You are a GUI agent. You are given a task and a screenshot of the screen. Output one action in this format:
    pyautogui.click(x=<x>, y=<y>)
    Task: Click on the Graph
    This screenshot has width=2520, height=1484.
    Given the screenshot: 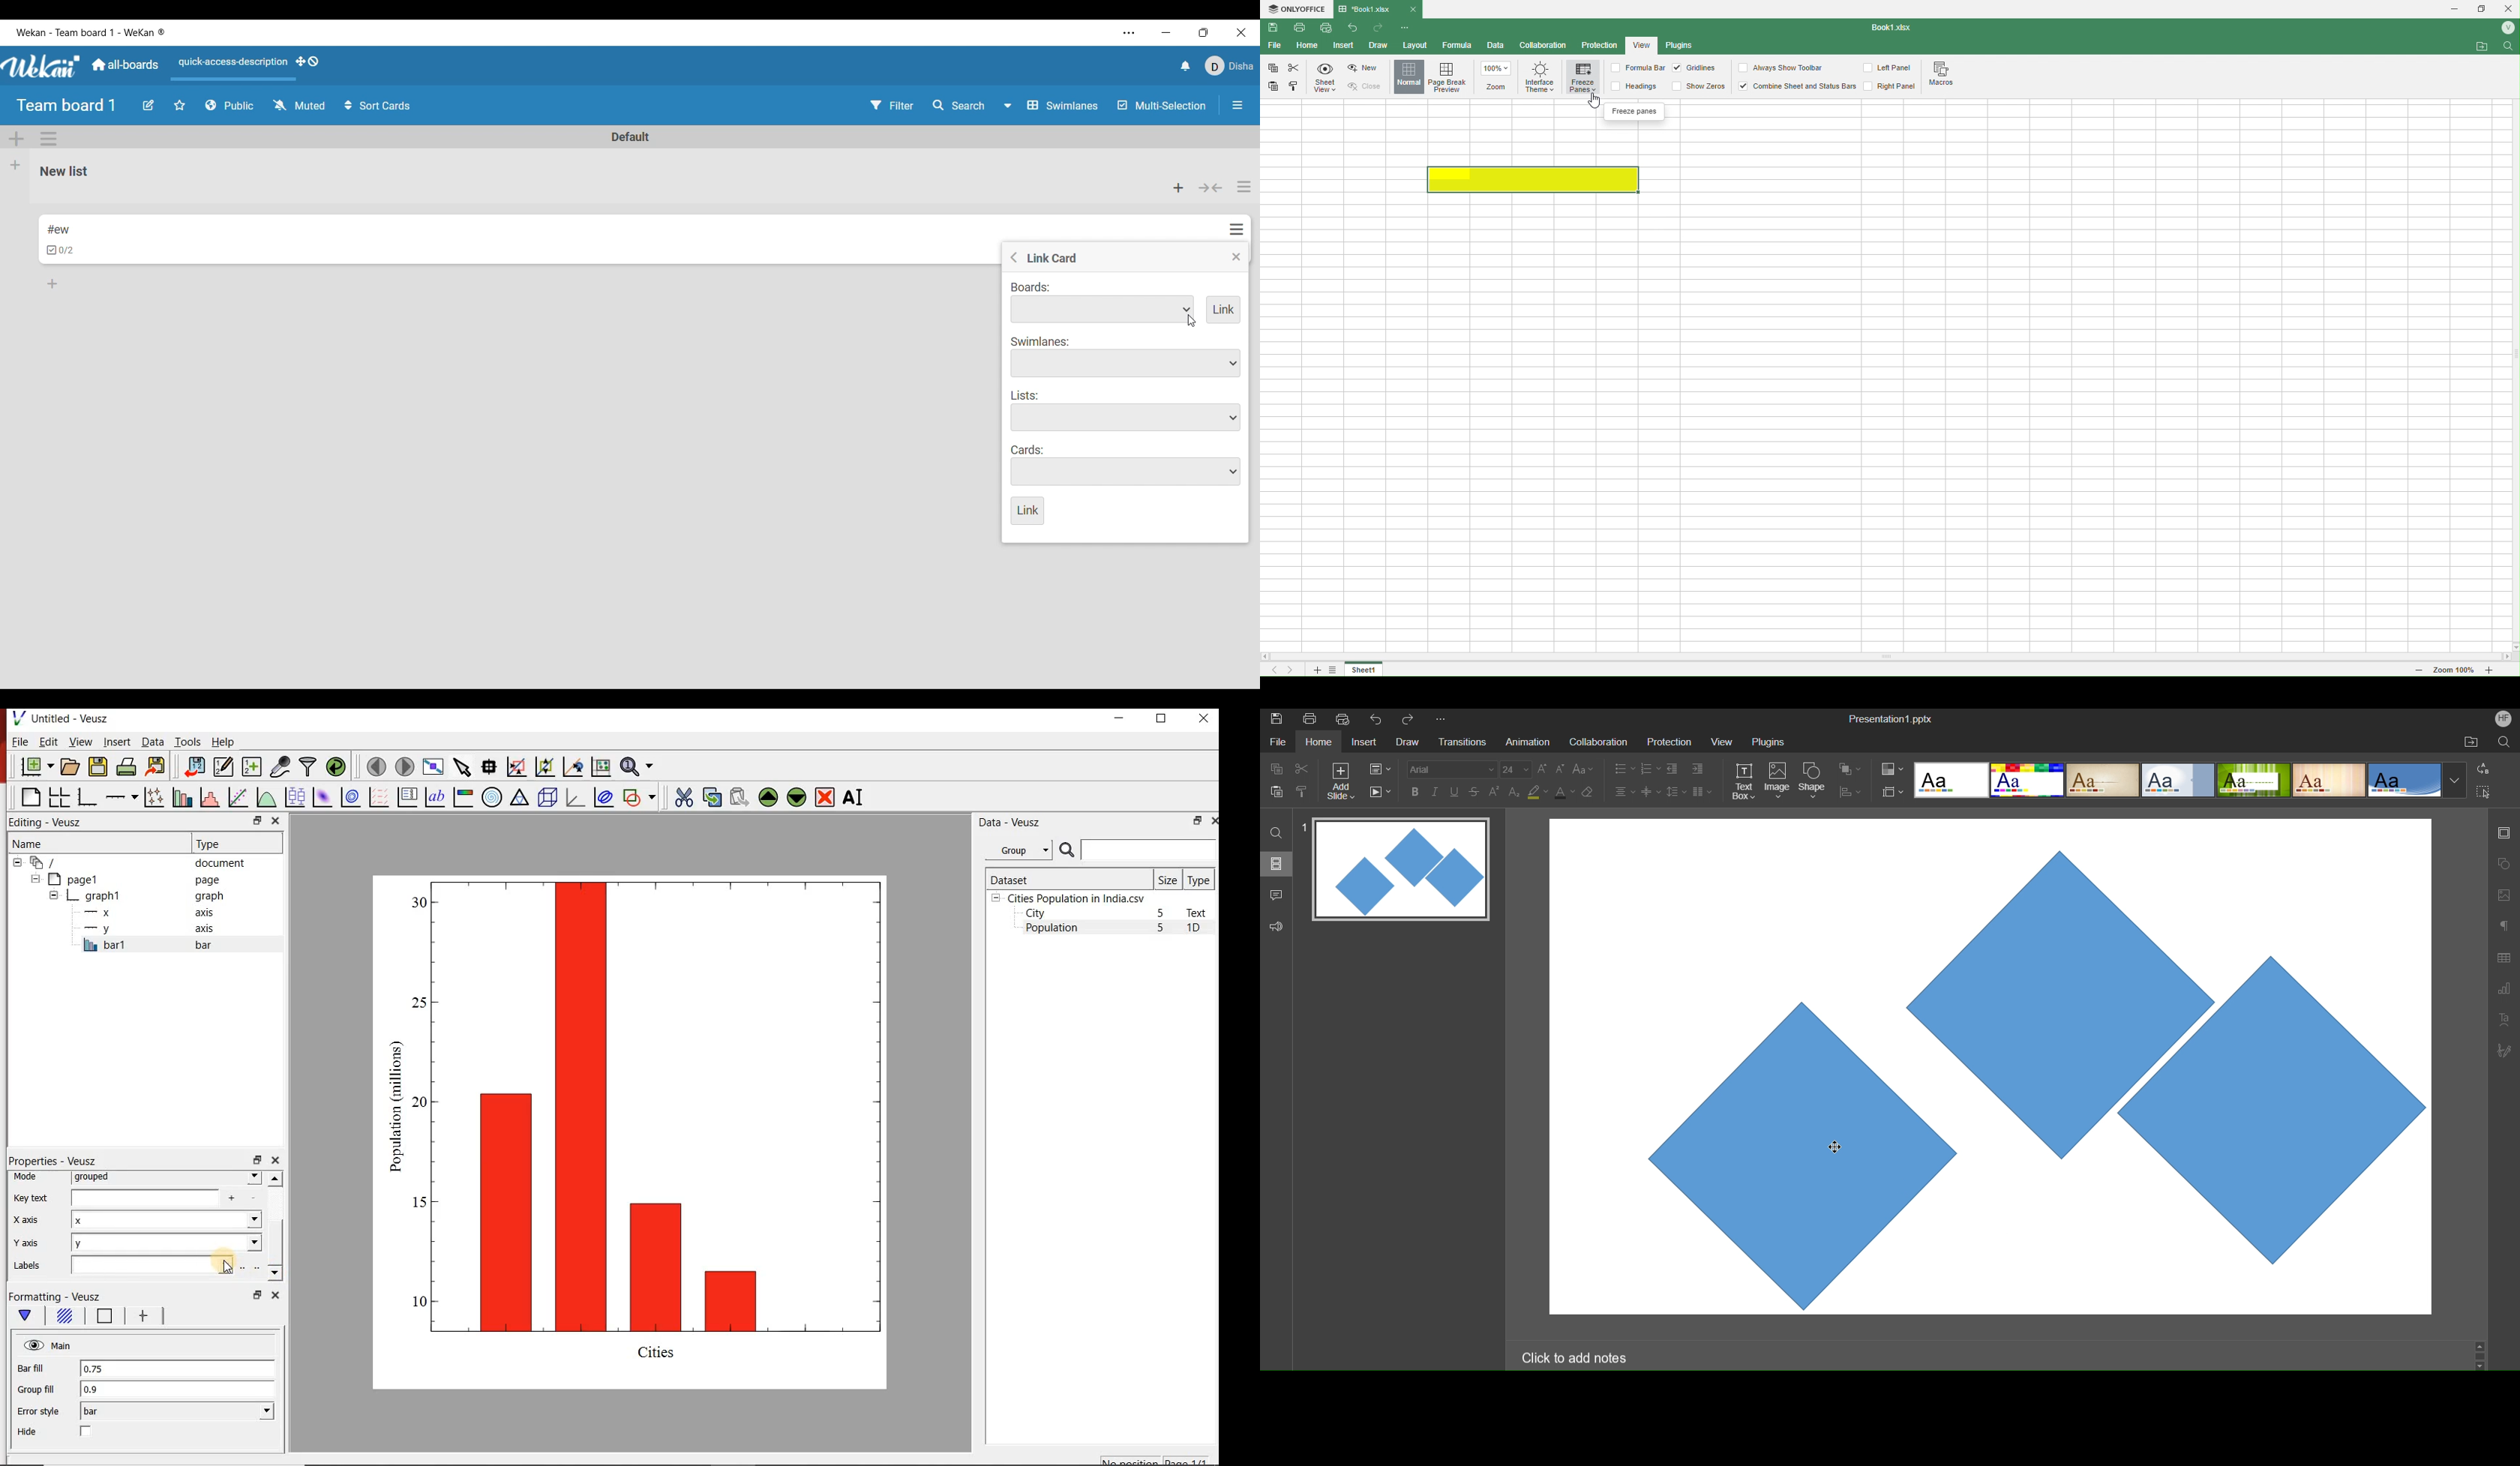 What is the action you would take?
    pyautogui.click(x=2504, y=991)
    